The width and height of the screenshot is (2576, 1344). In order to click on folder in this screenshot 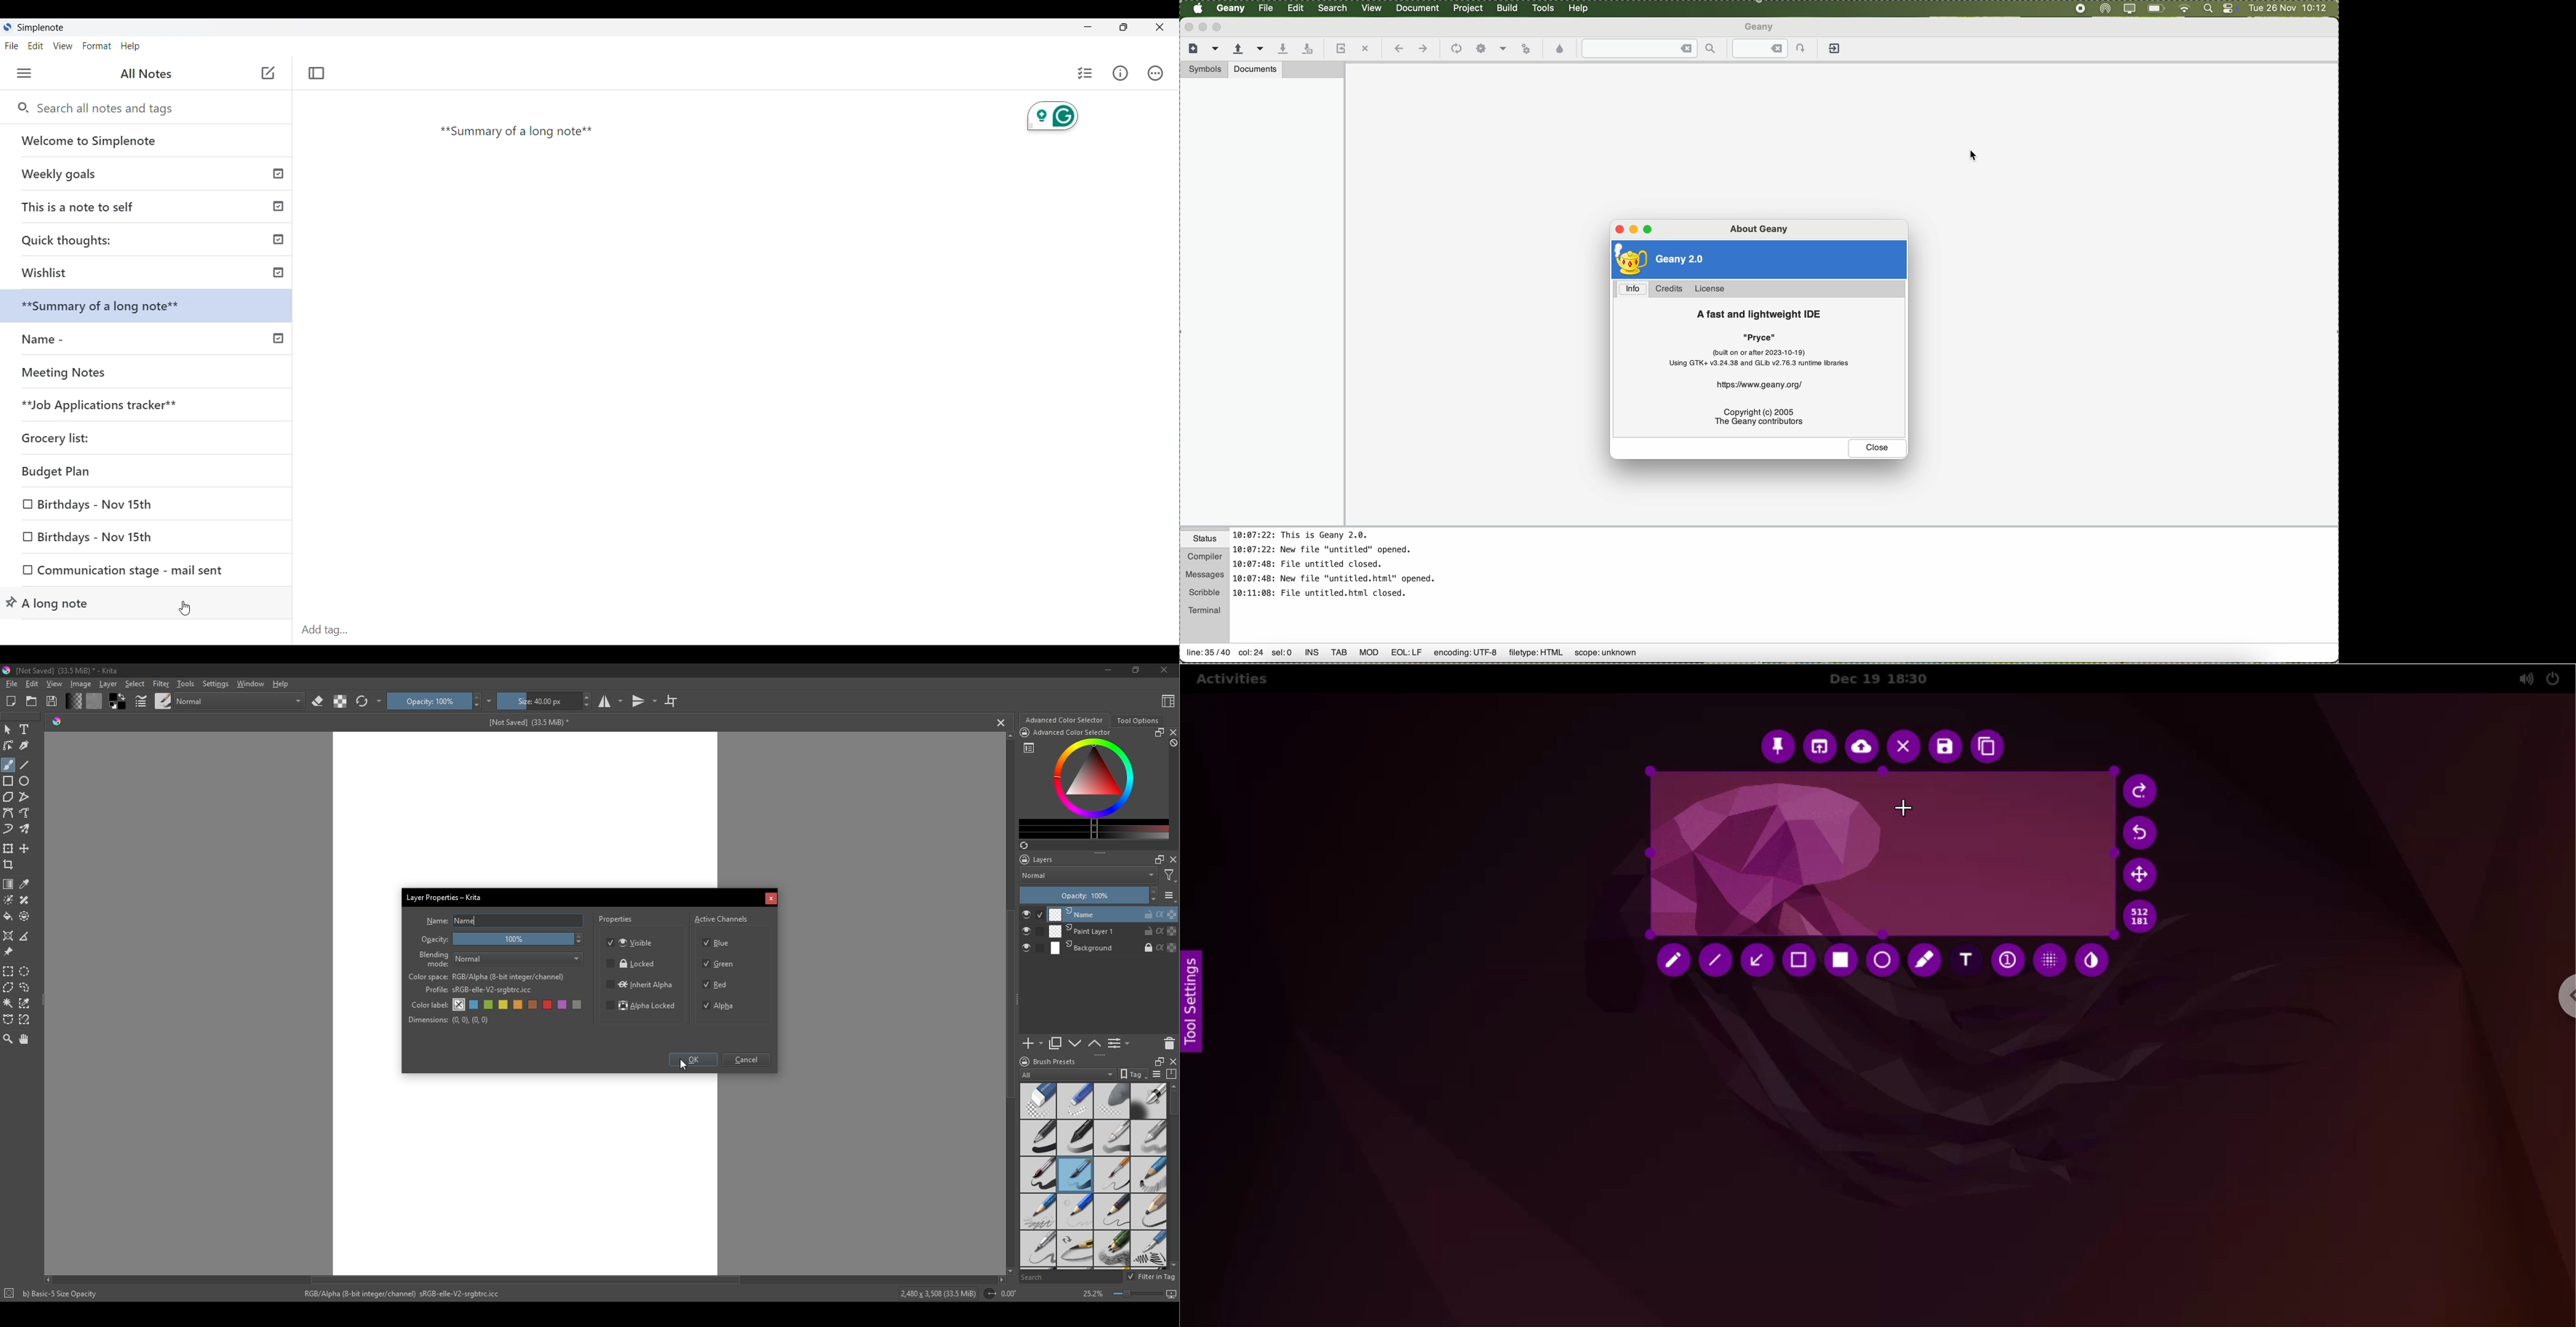, I will do `click(31, 702)`.